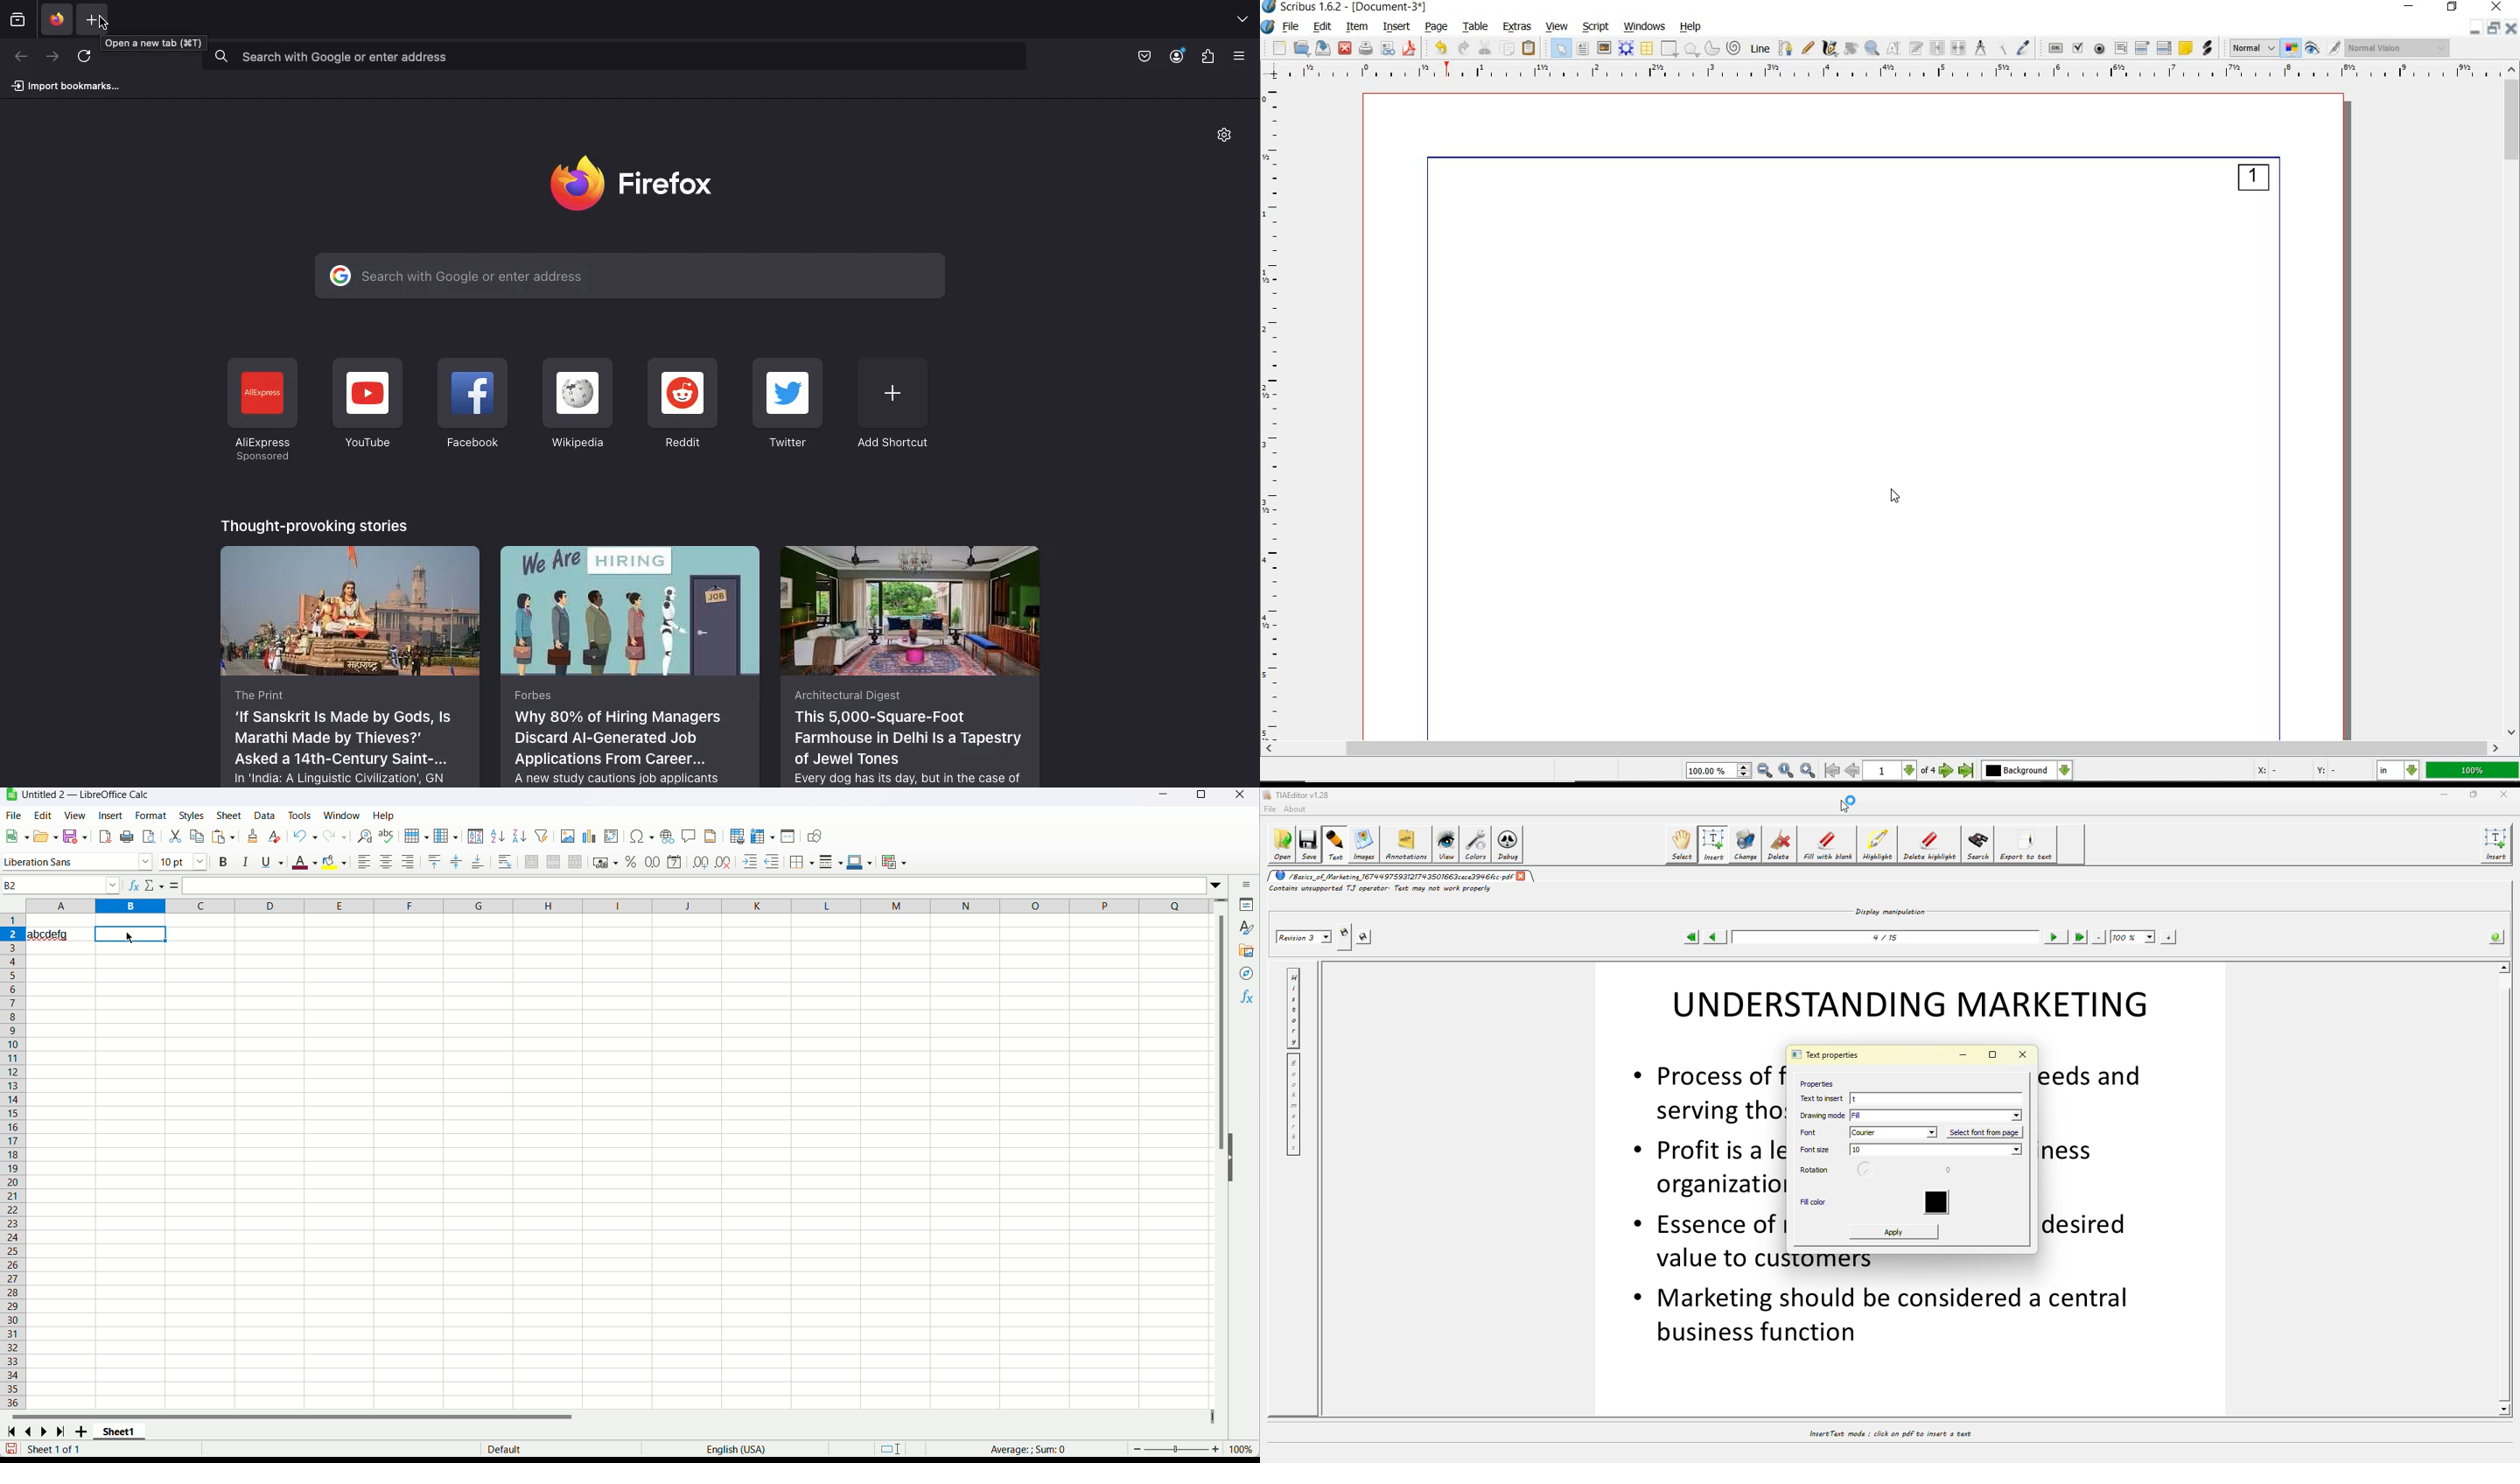 This screenshot has height=1484, width=2520. What do you see at coordinates (102, 25) in the screenshot?
I see `Cursor` at bounding box center [102, 25].